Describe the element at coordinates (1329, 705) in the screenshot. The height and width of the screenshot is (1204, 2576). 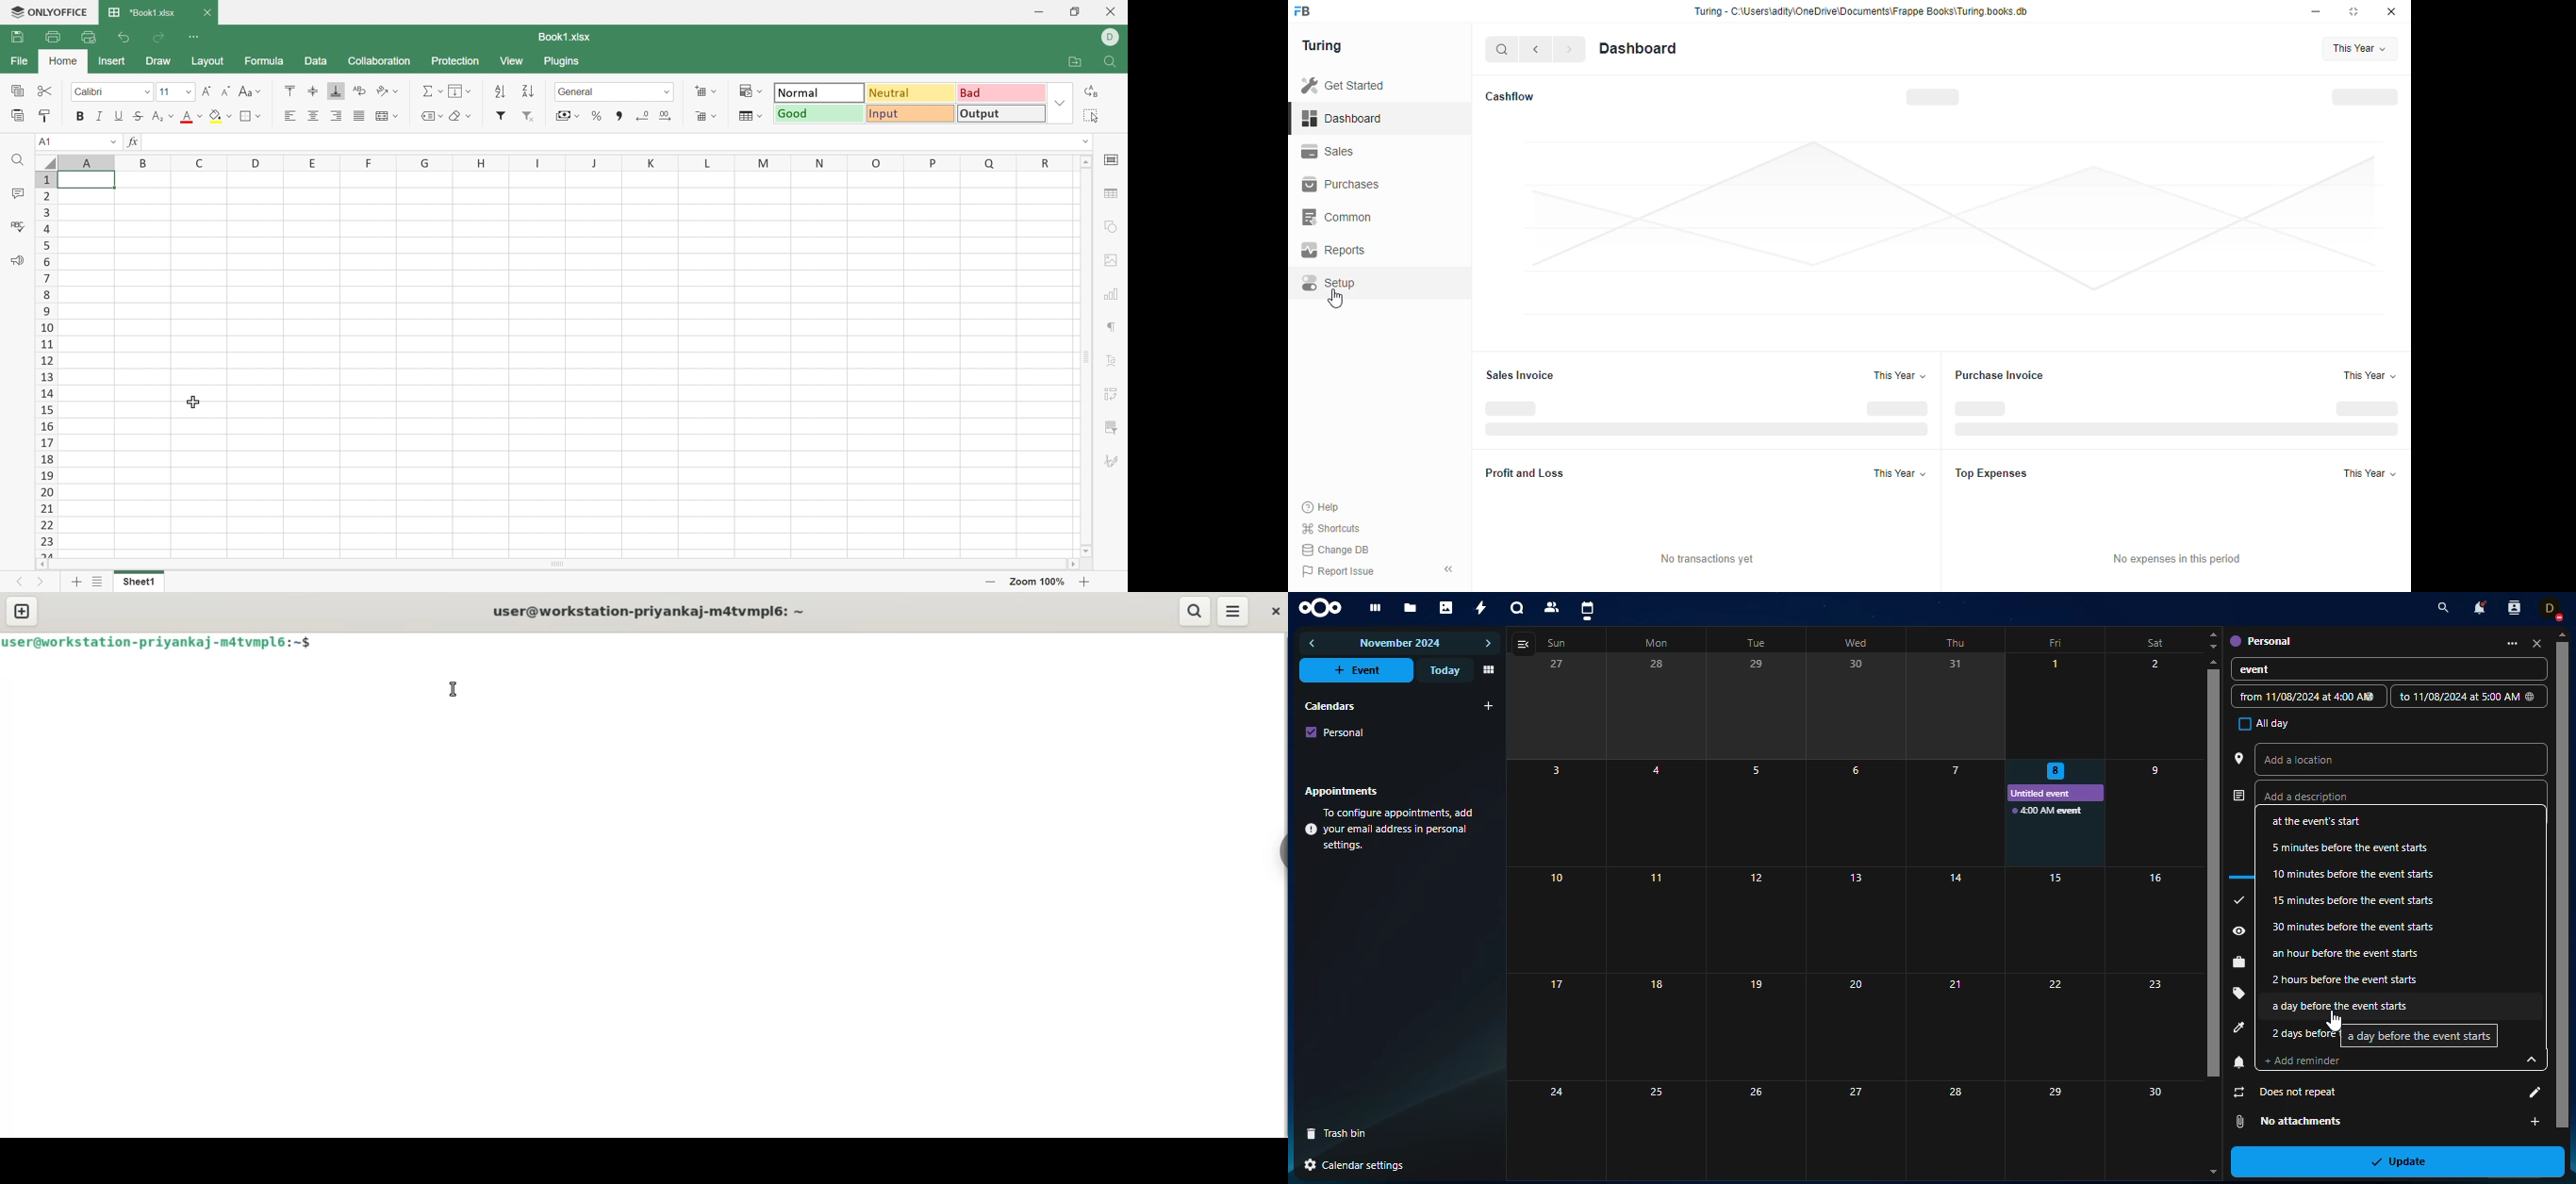
I see `calendars` at that location.